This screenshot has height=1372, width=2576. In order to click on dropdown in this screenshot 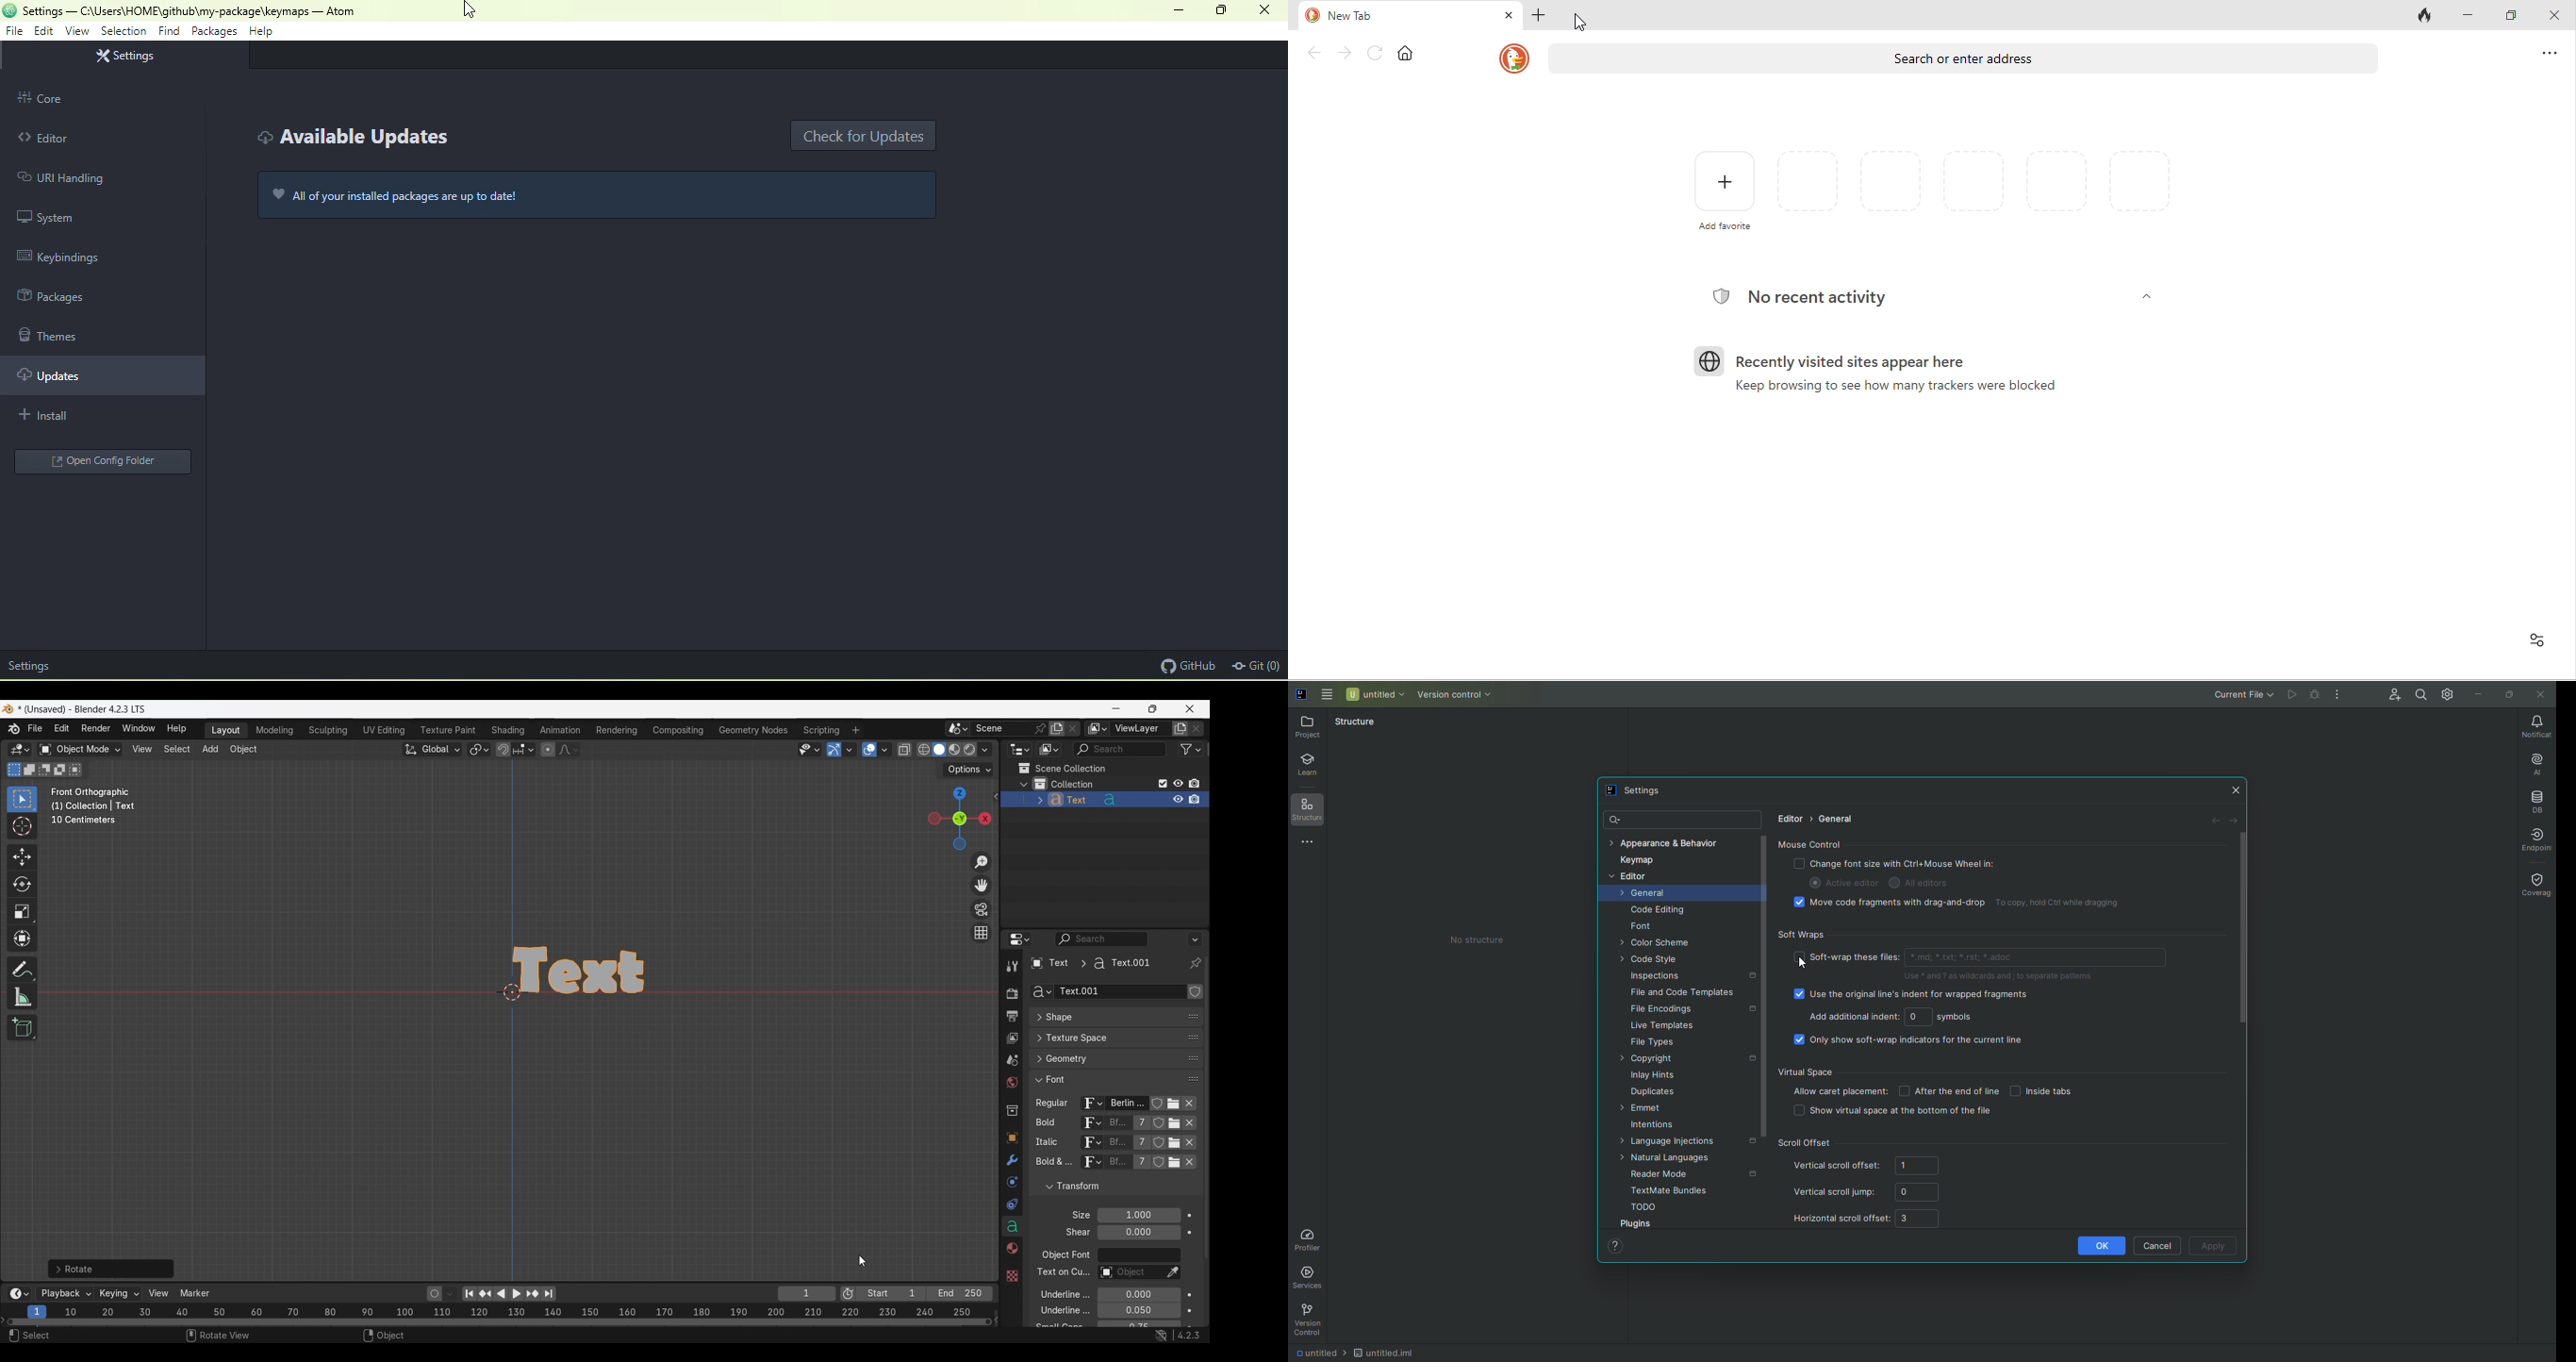, I will do `click(2141, 297)`.